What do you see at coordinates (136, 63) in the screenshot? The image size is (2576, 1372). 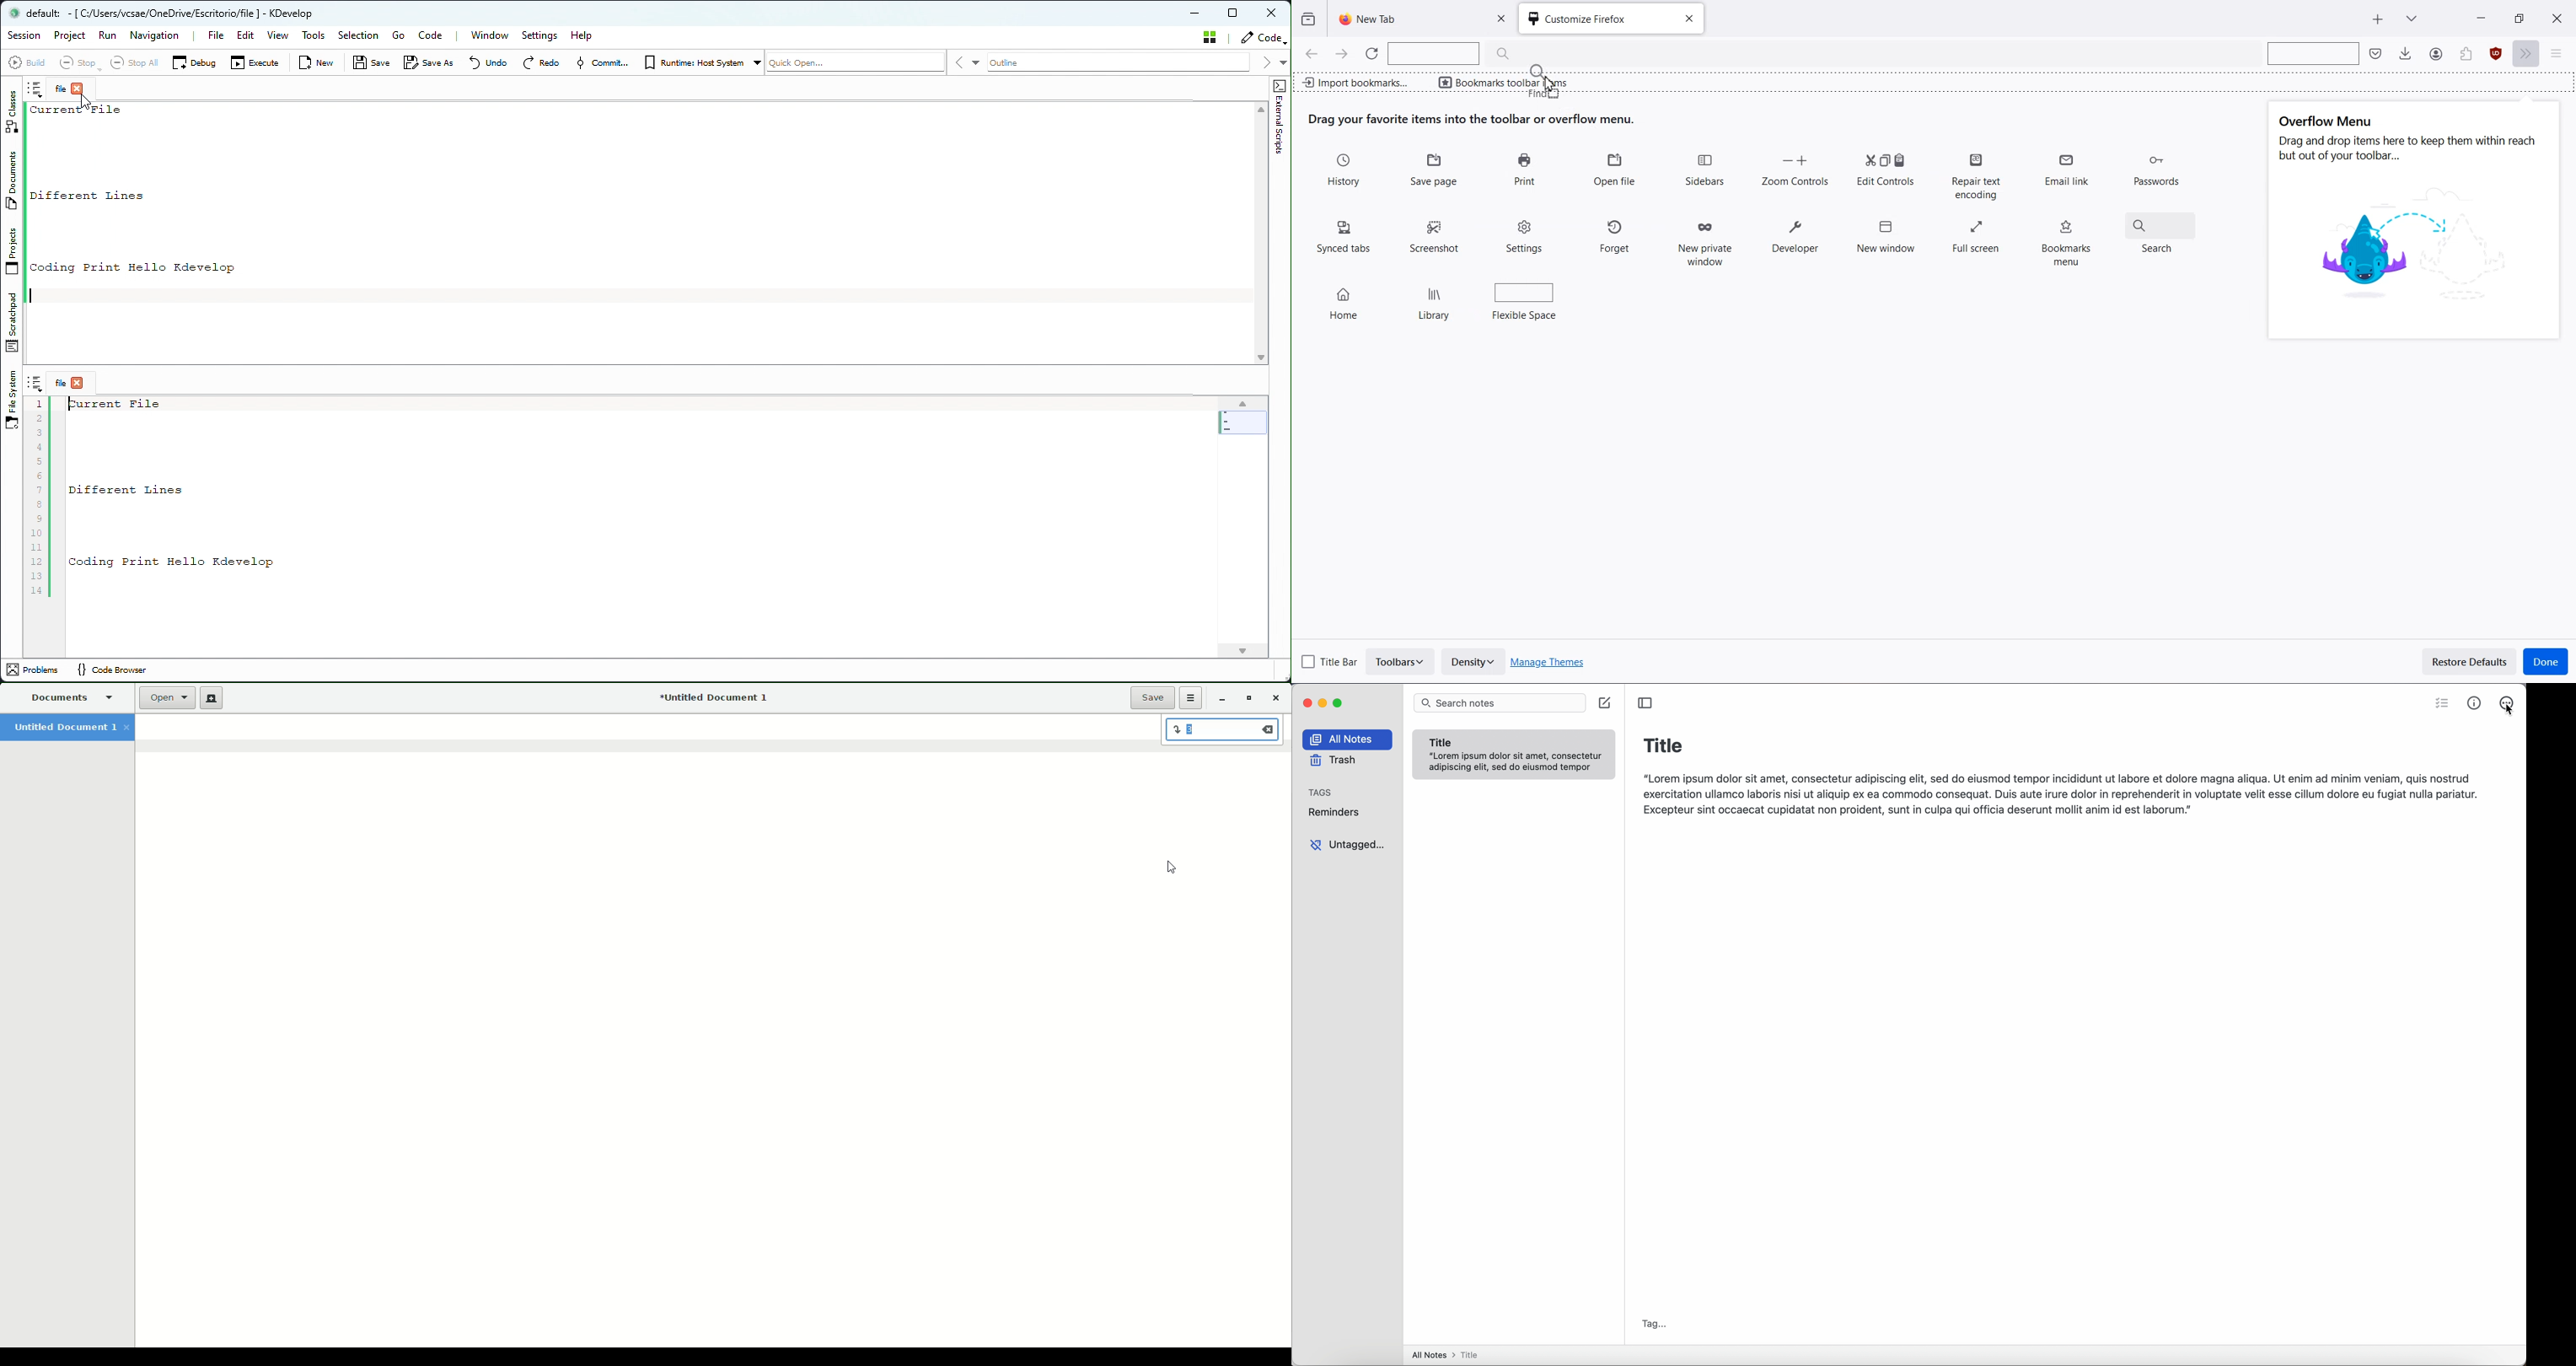 I see `Stop all` at bounding box center [136, 63].